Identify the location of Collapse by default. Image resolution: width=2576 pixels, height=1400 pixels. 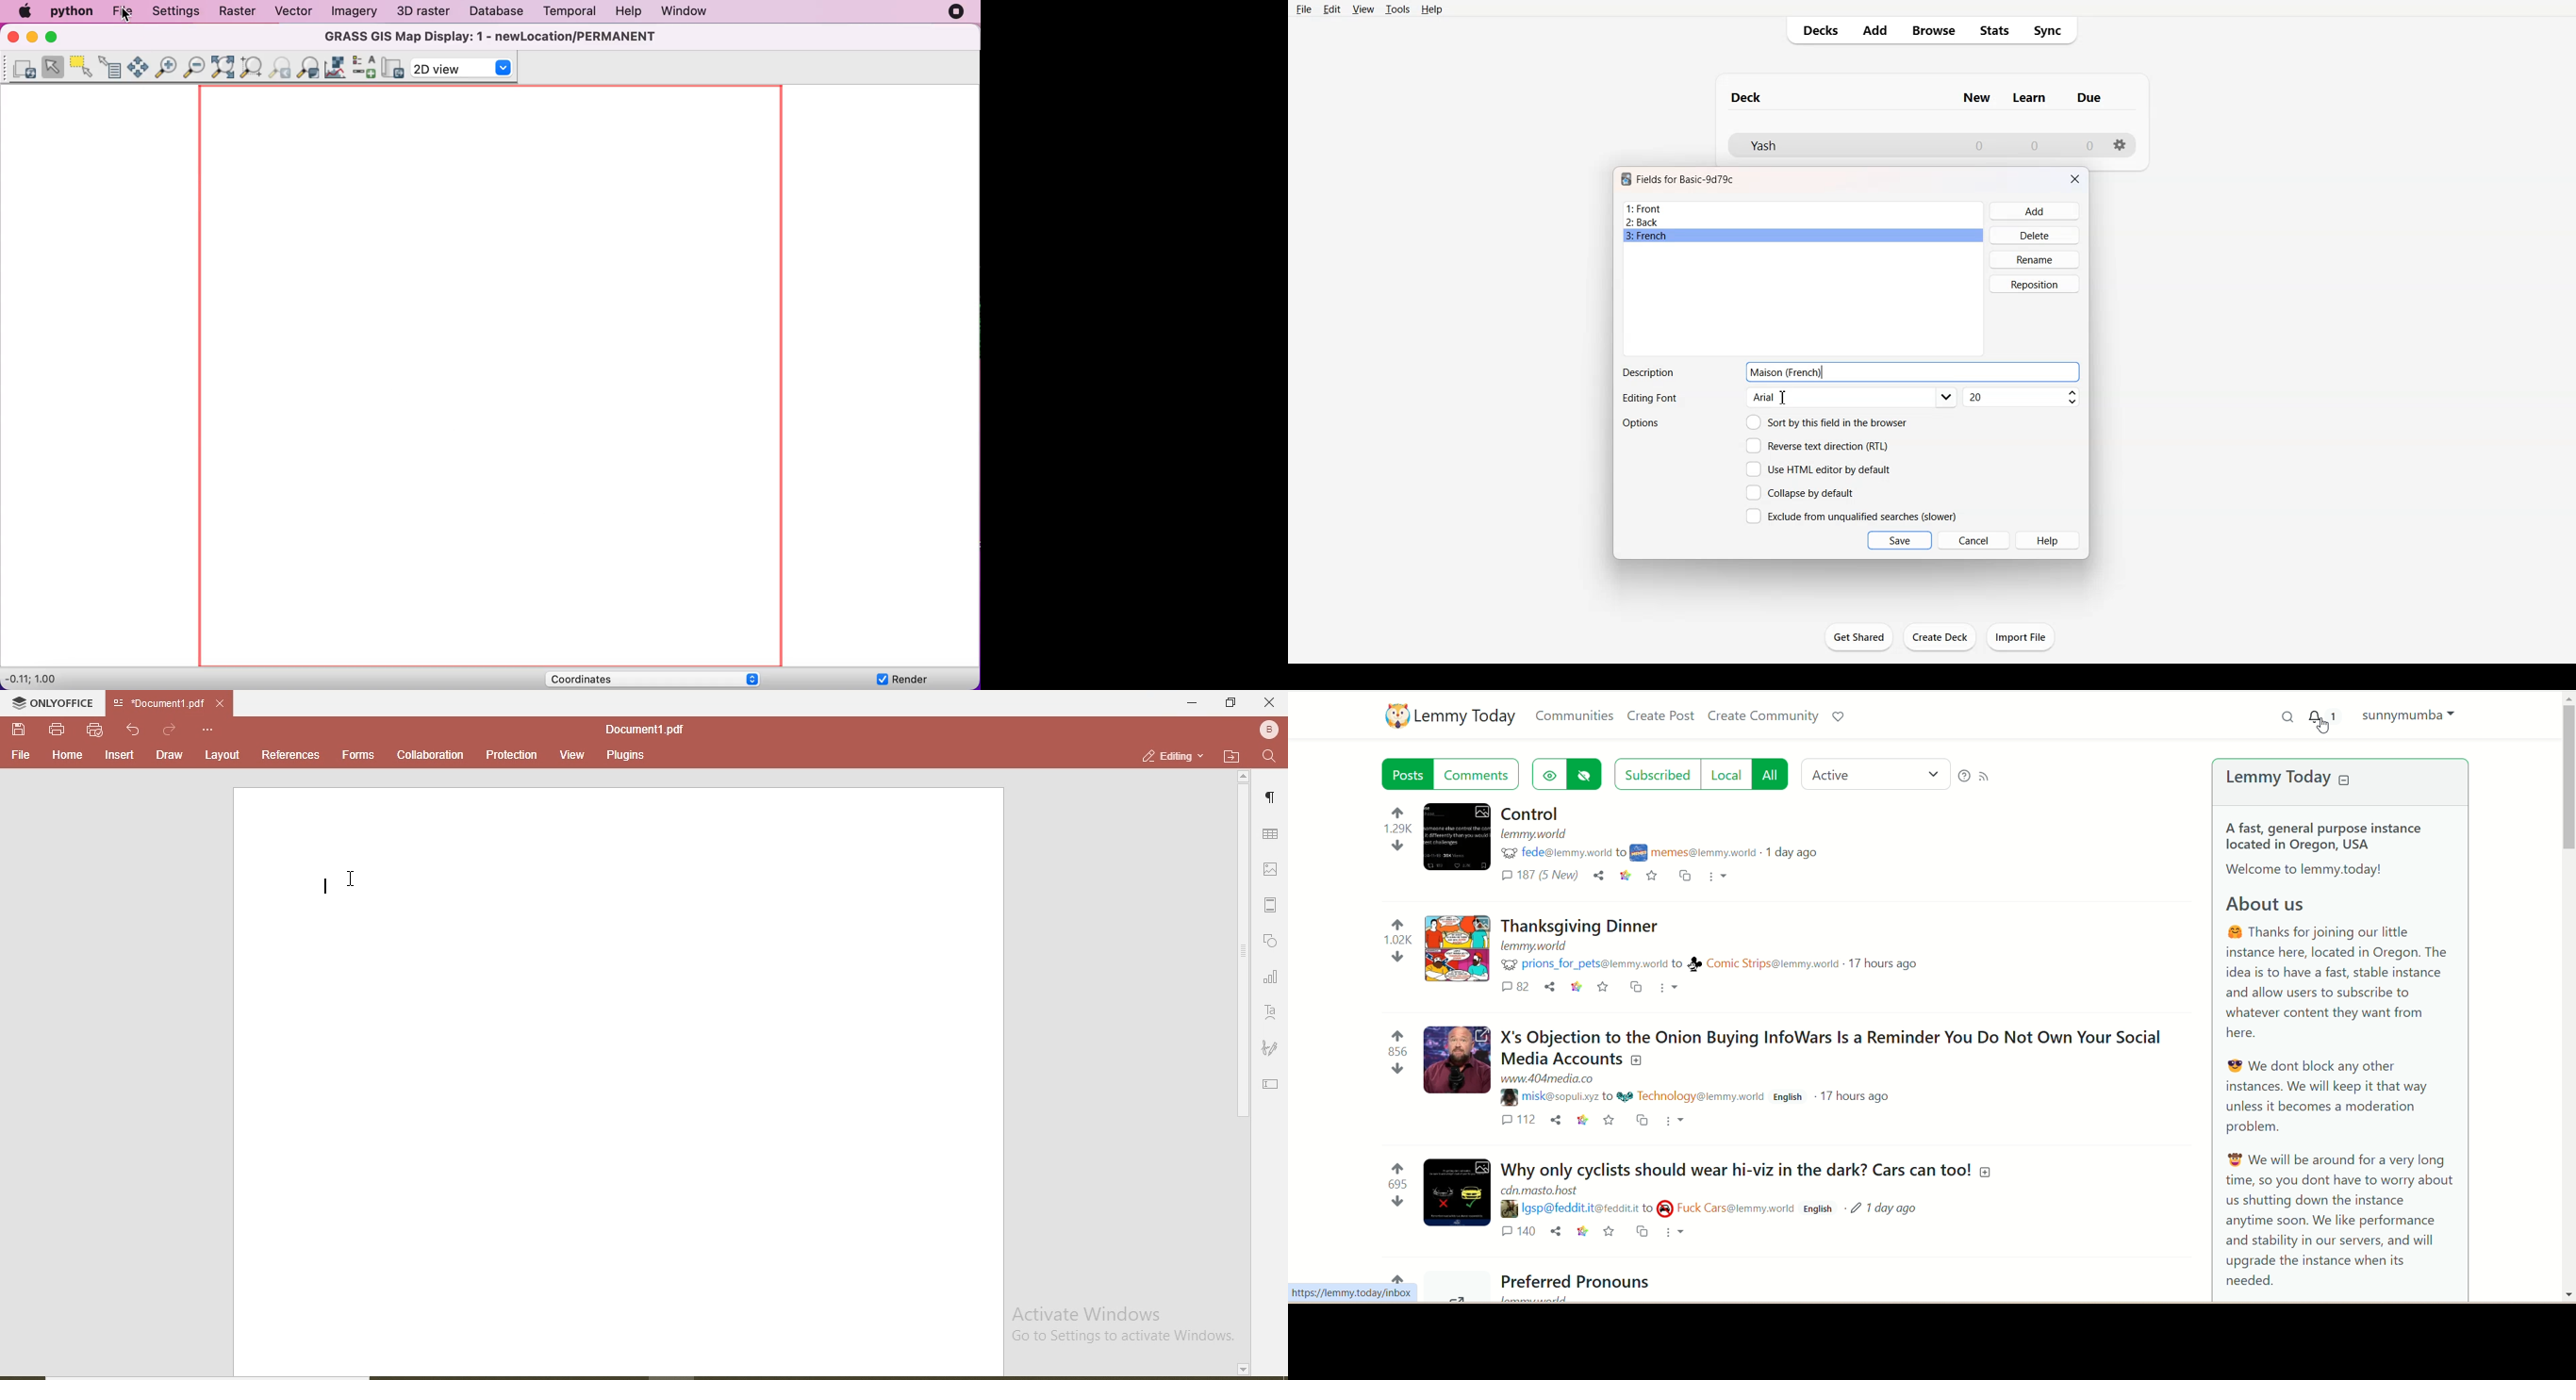
(1803, 492).